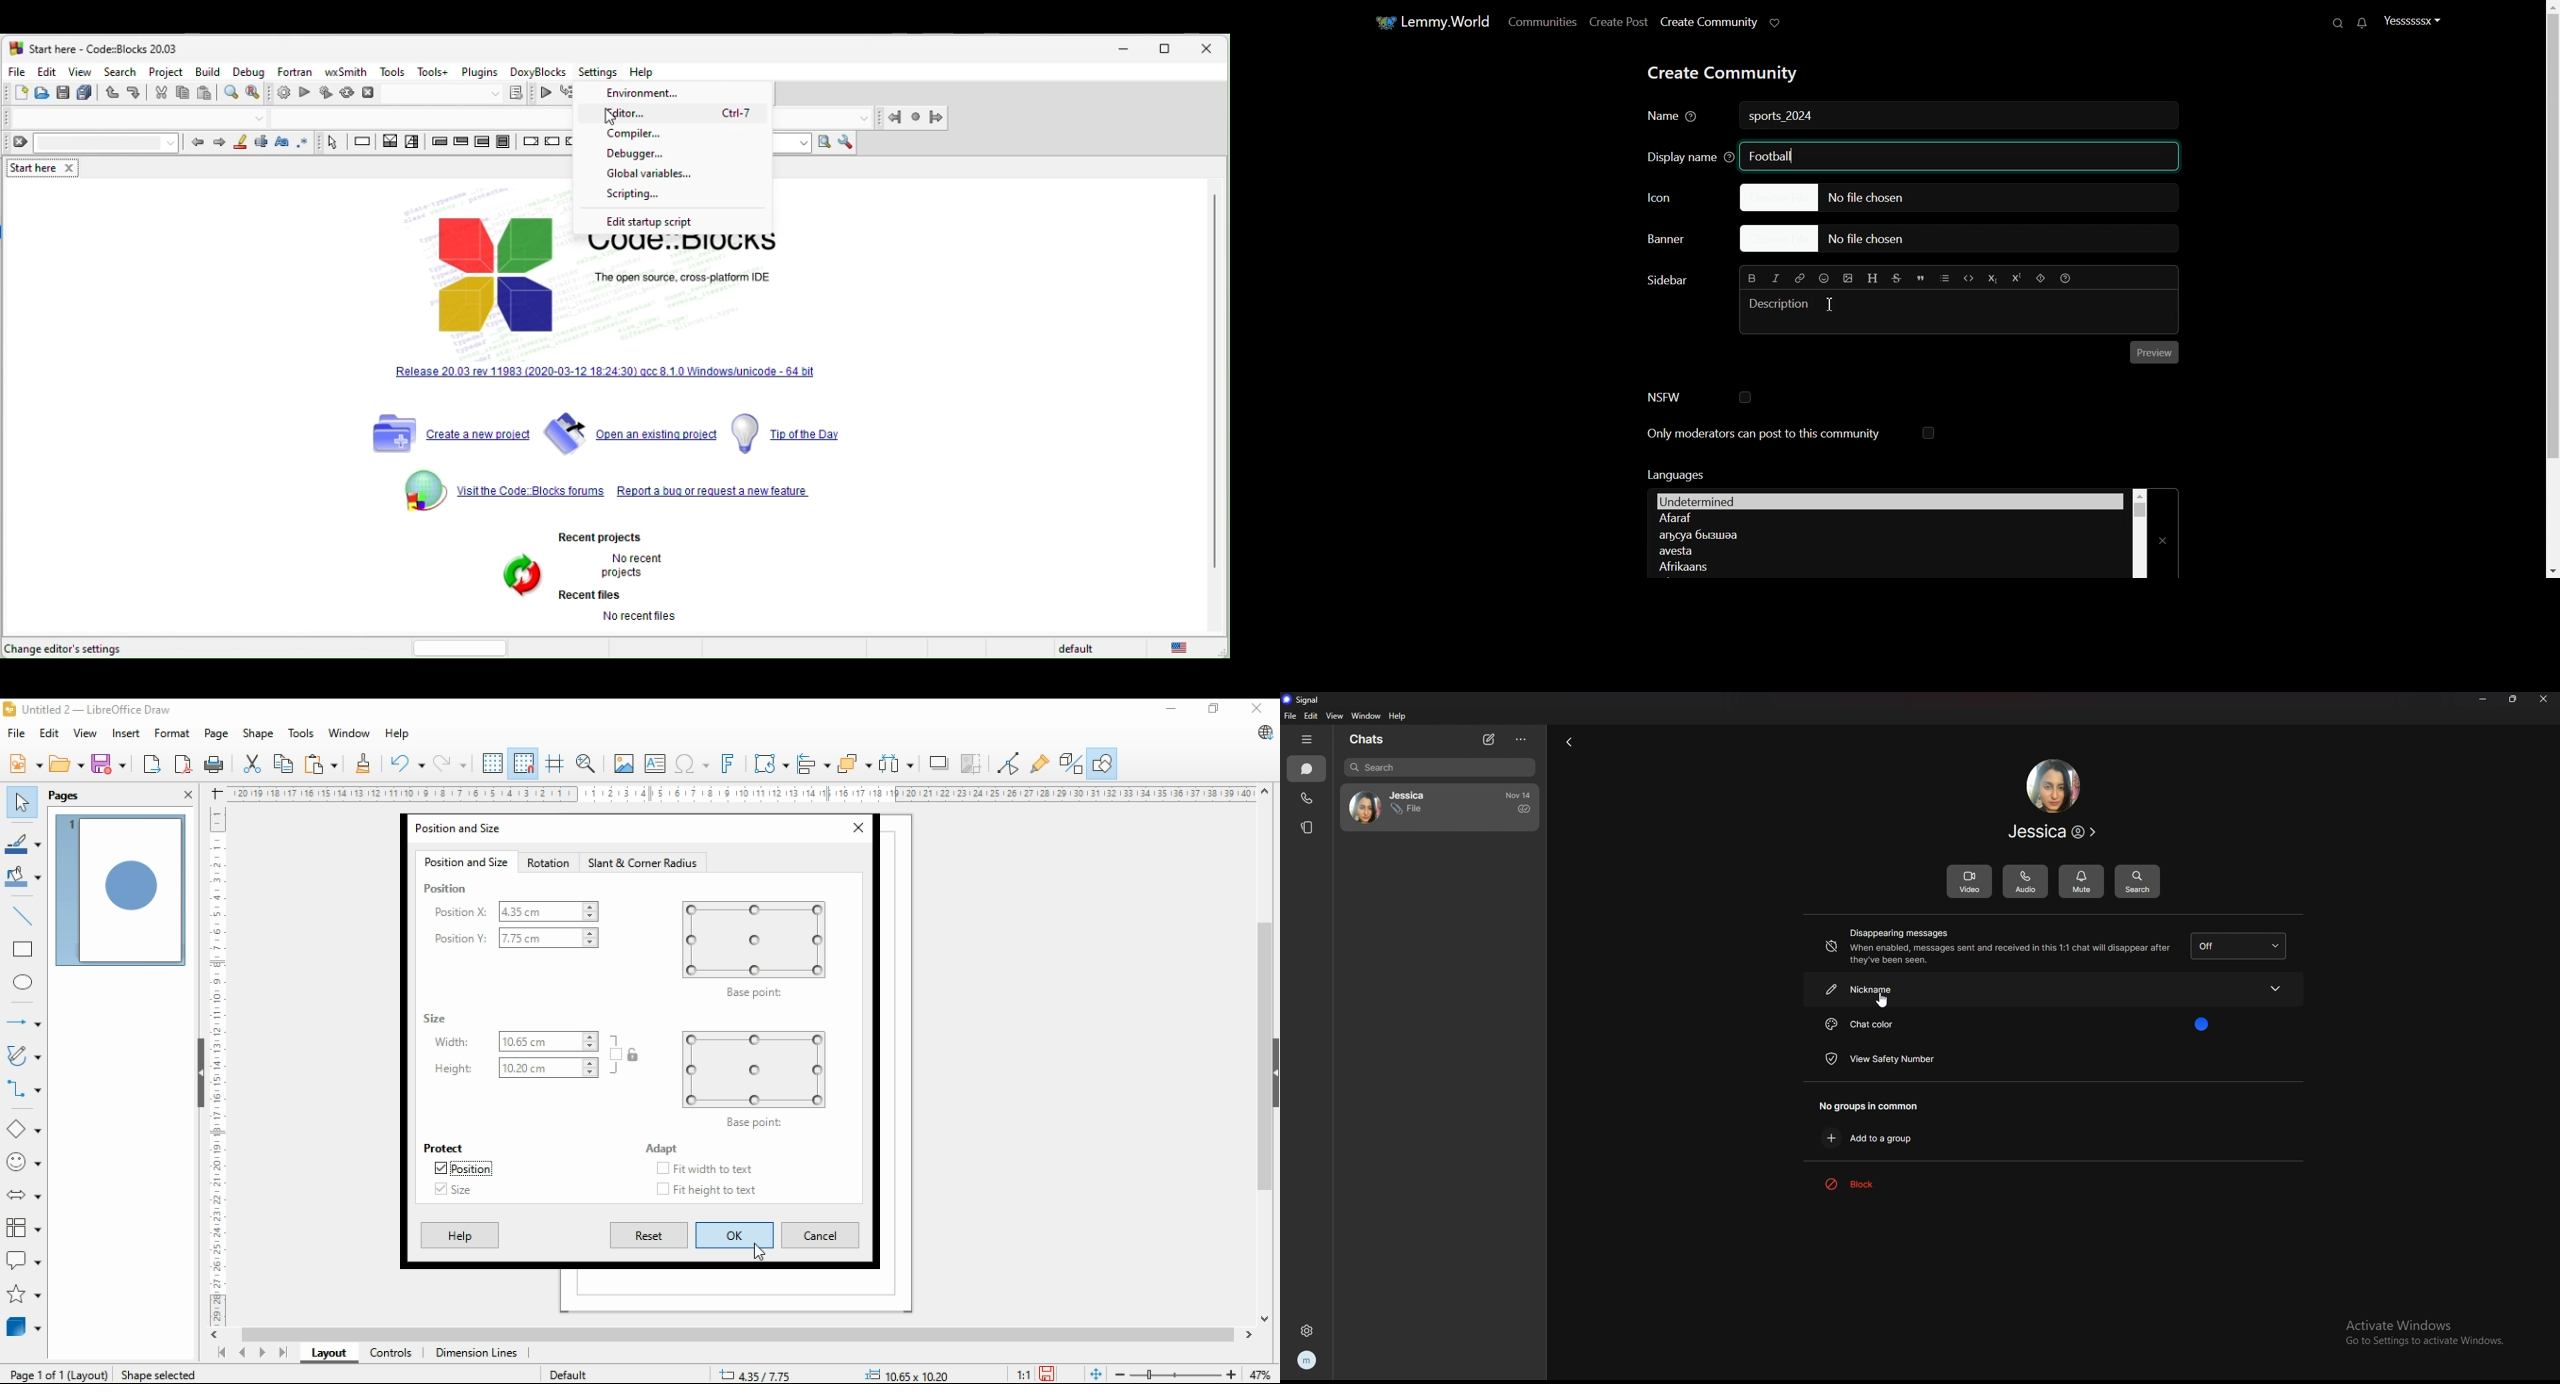 The width and height of the screenshot is (2576, 1400). What do you see at coordinates (760, 1251) in the screenshot?
I see `mouse pointer` at bounding box center [760, 1251].